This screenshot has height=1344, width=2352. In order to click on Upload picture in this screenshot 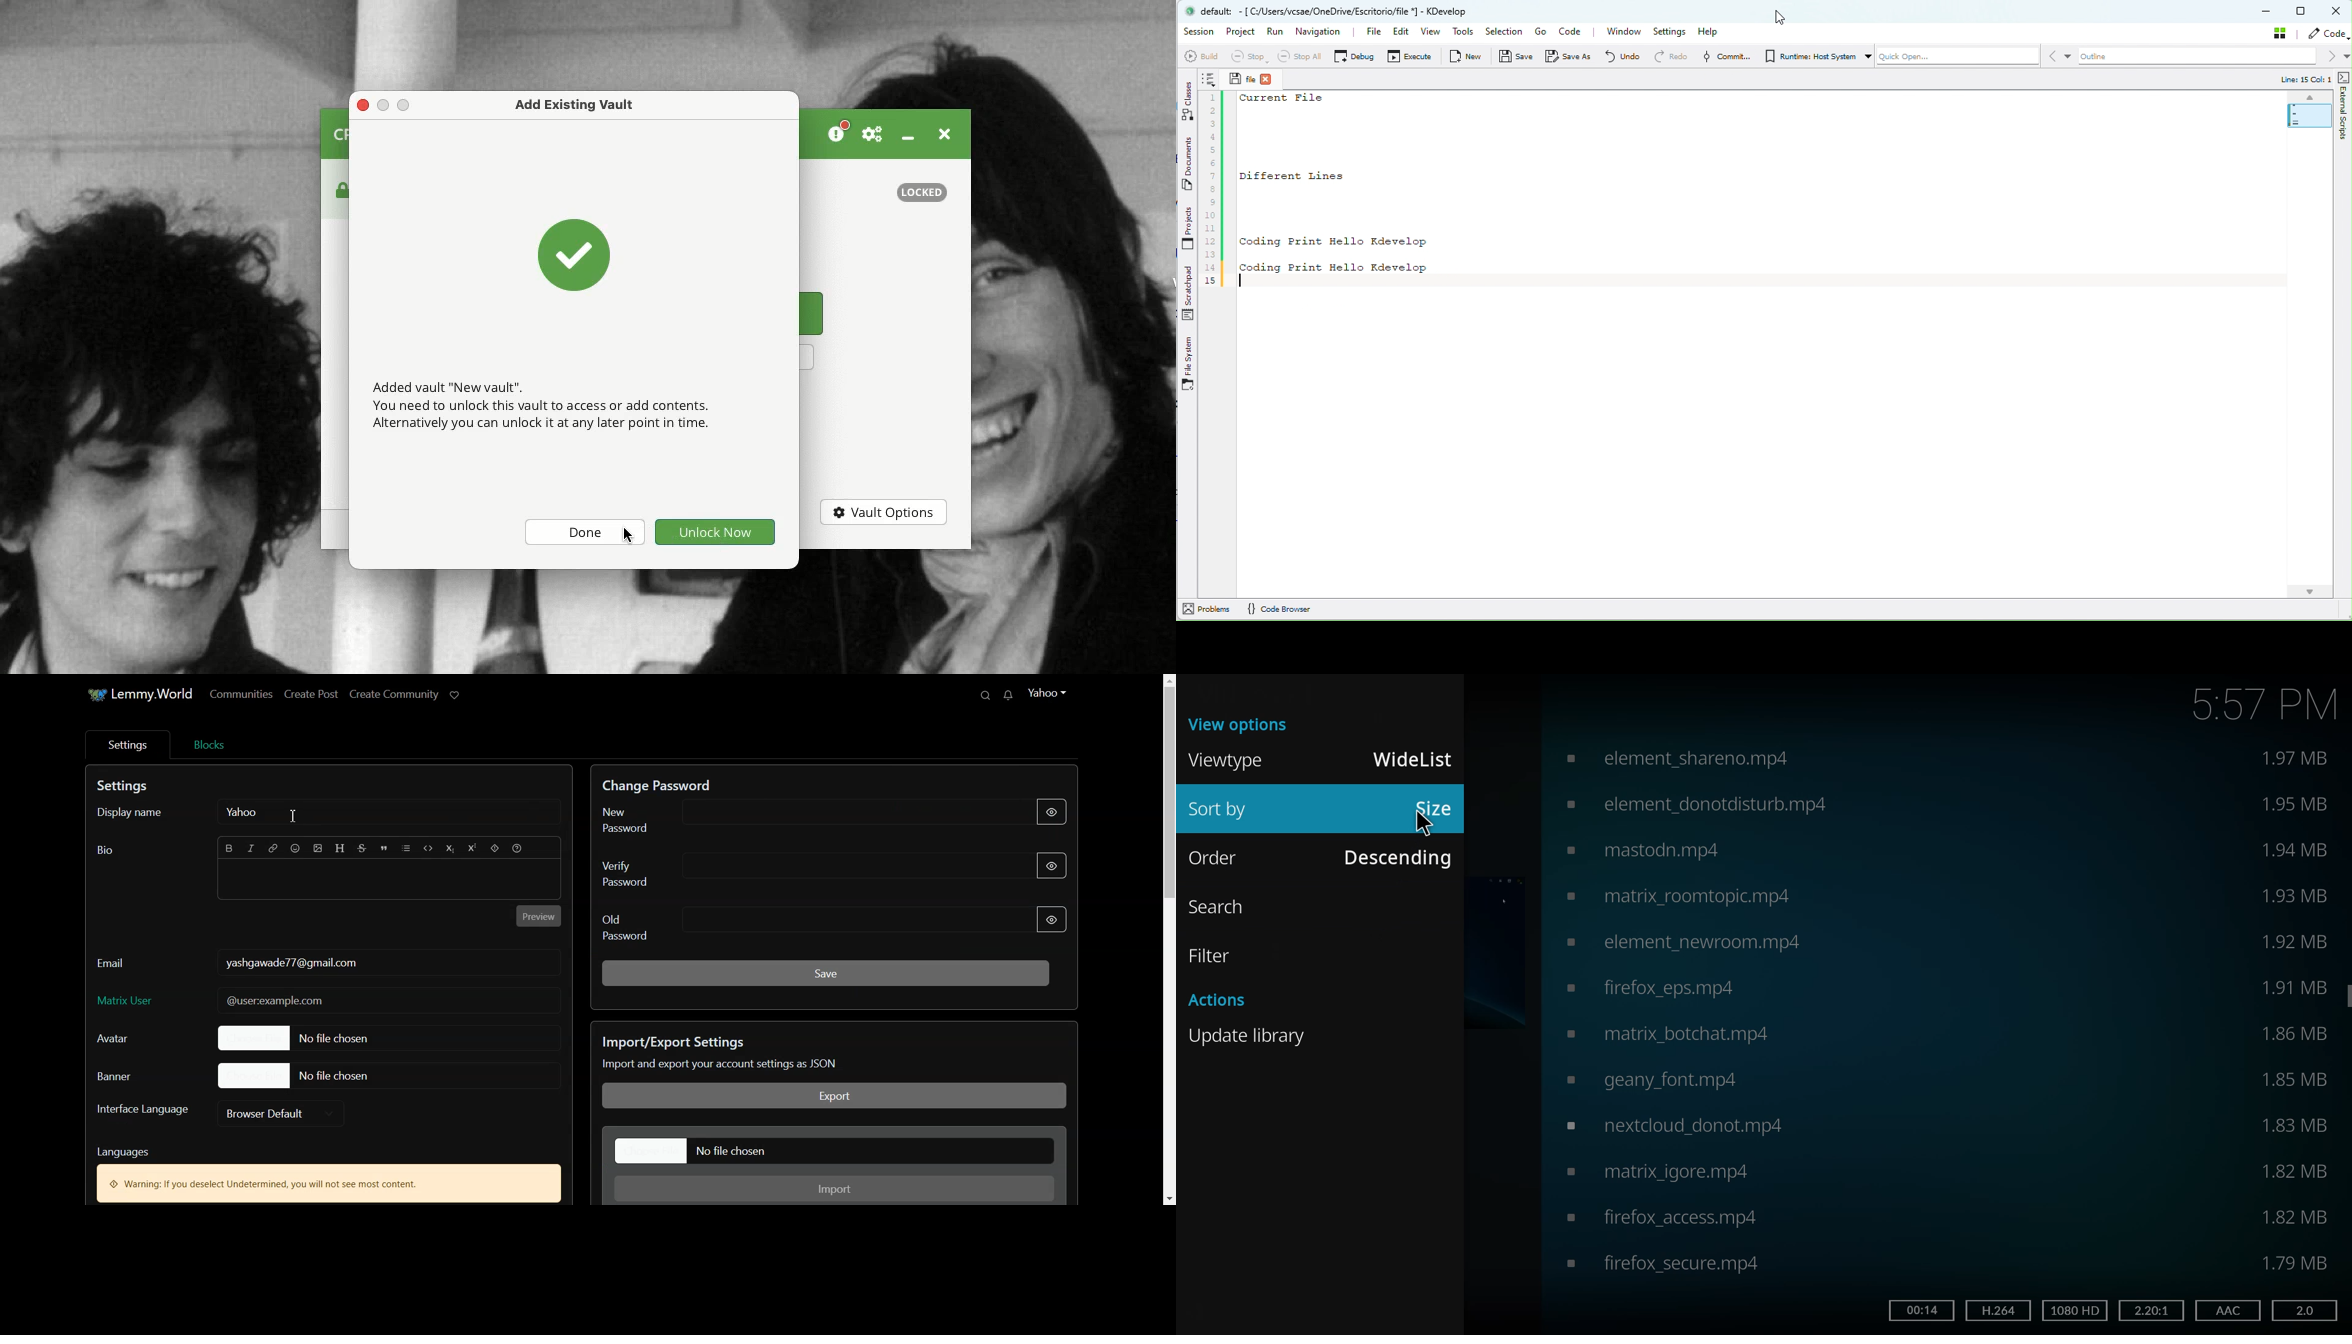, I will do `click(318, 849)`.